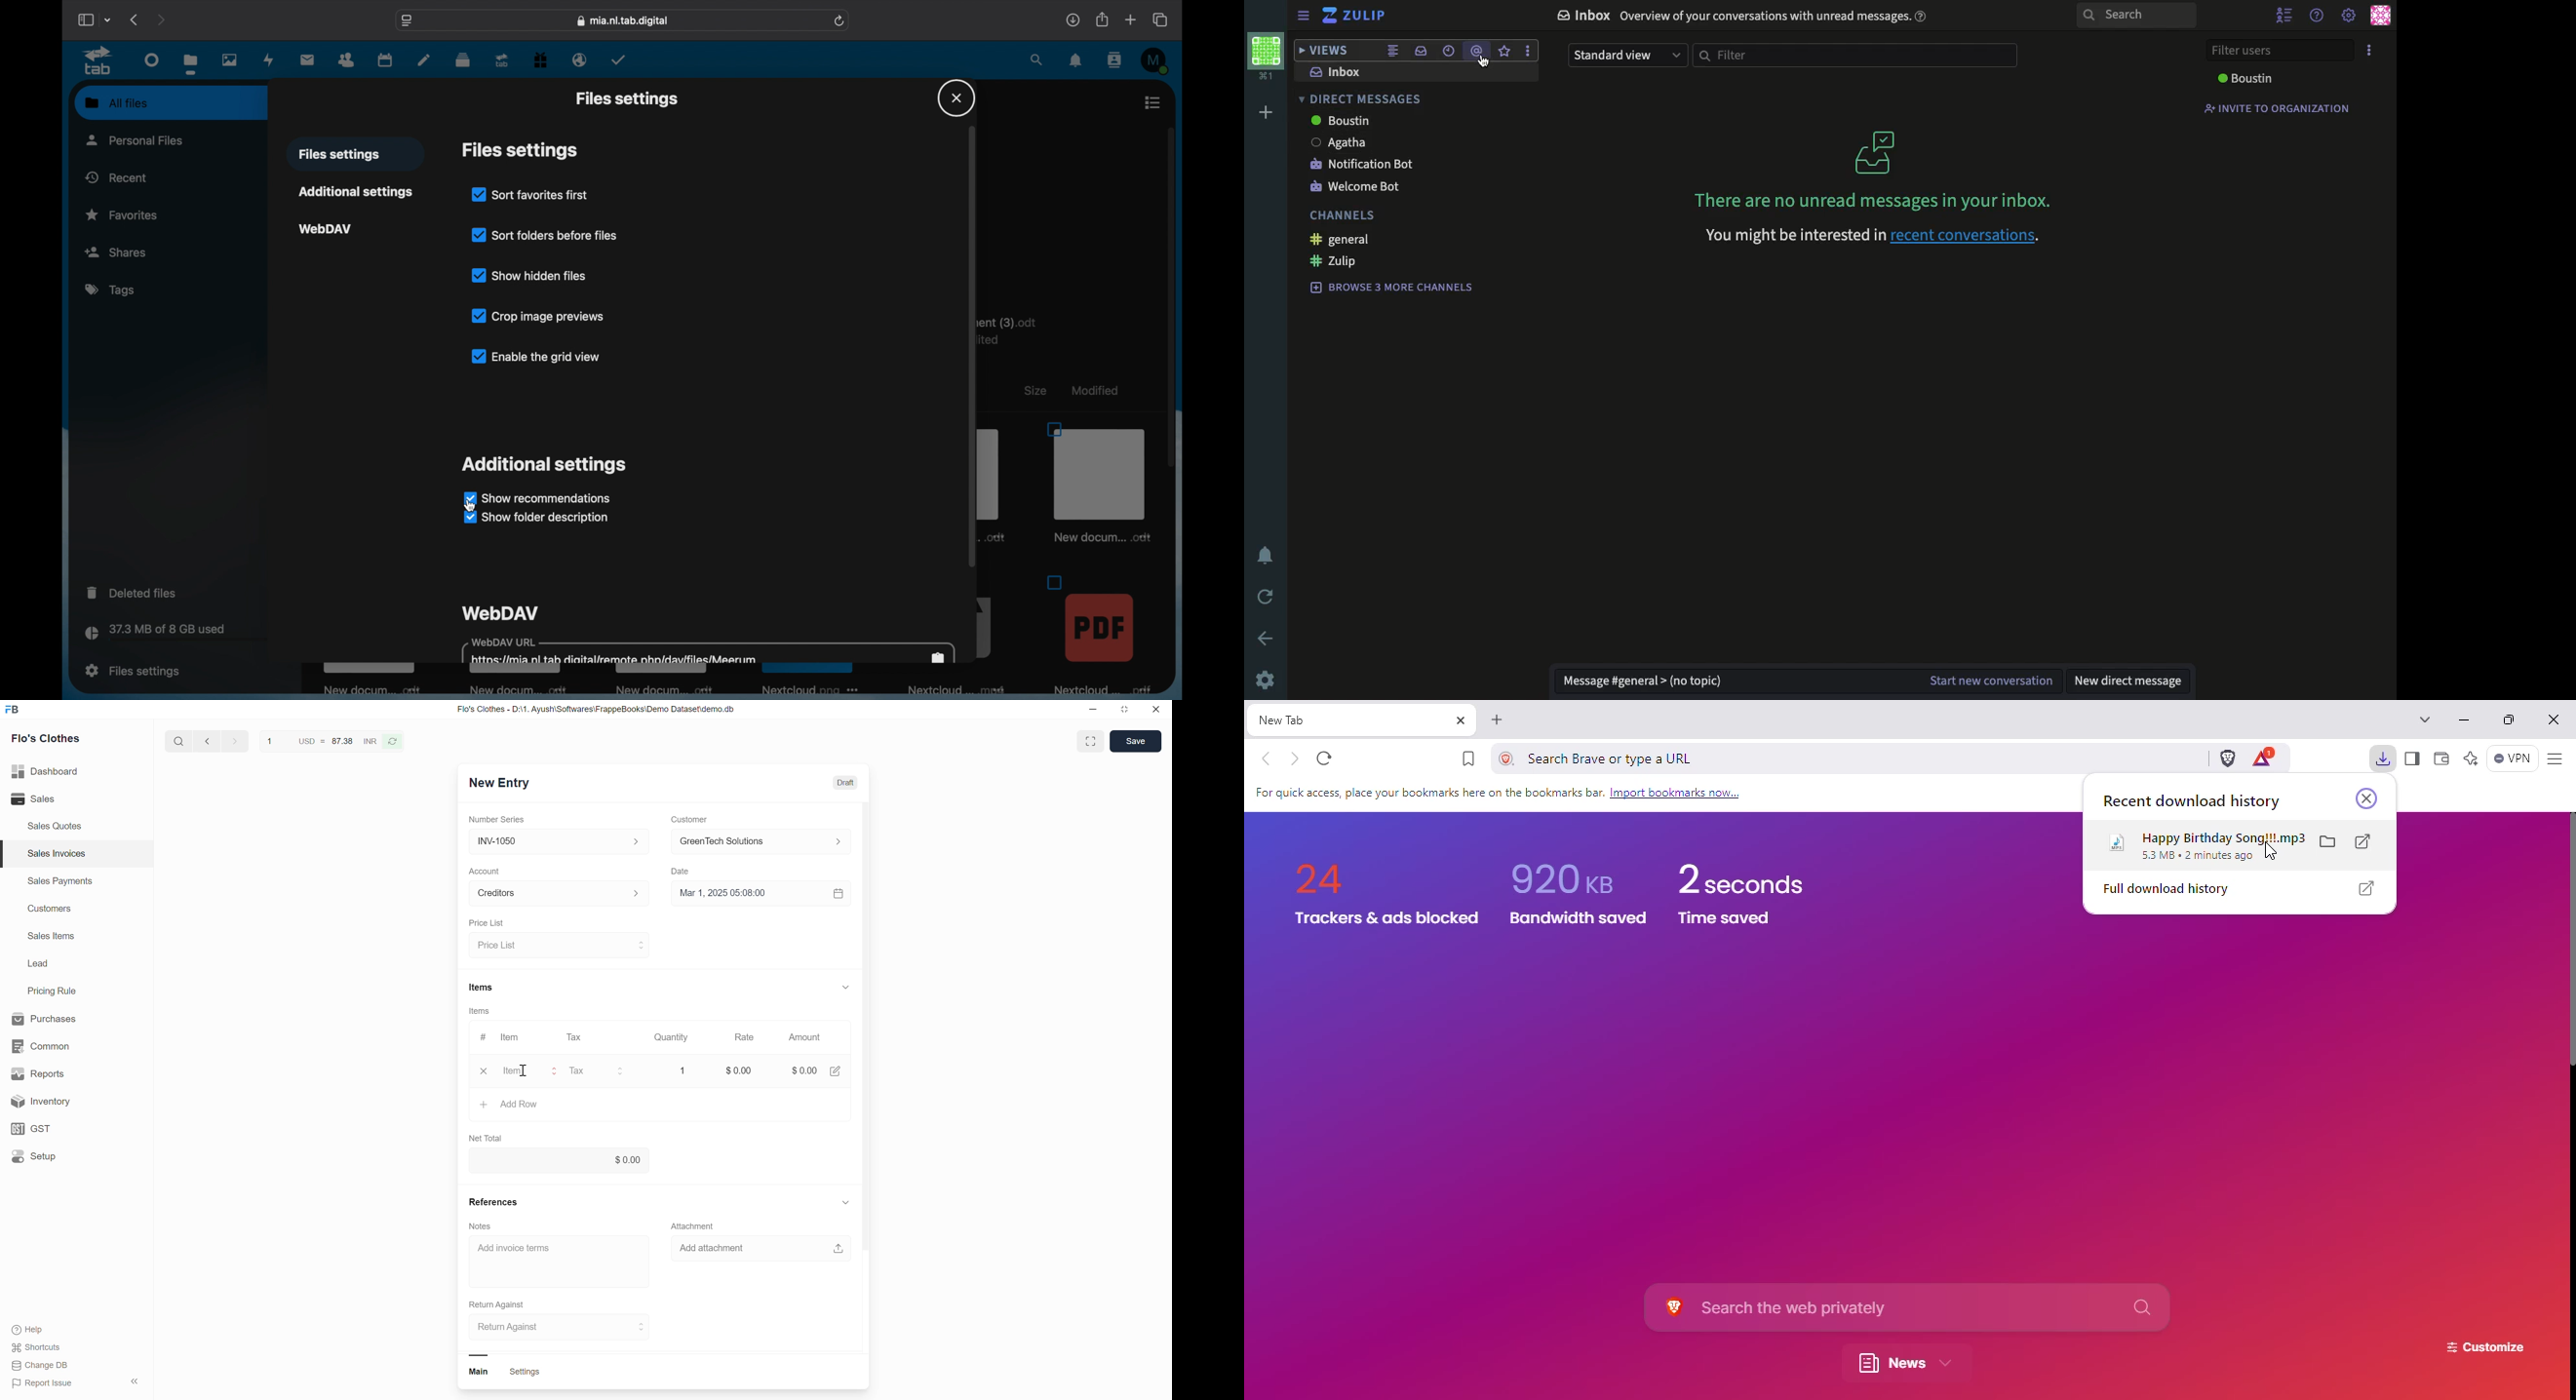 The width and height of the screenshot is (2576, 1400). I want to click on Sales Payments, so click(59, 882).